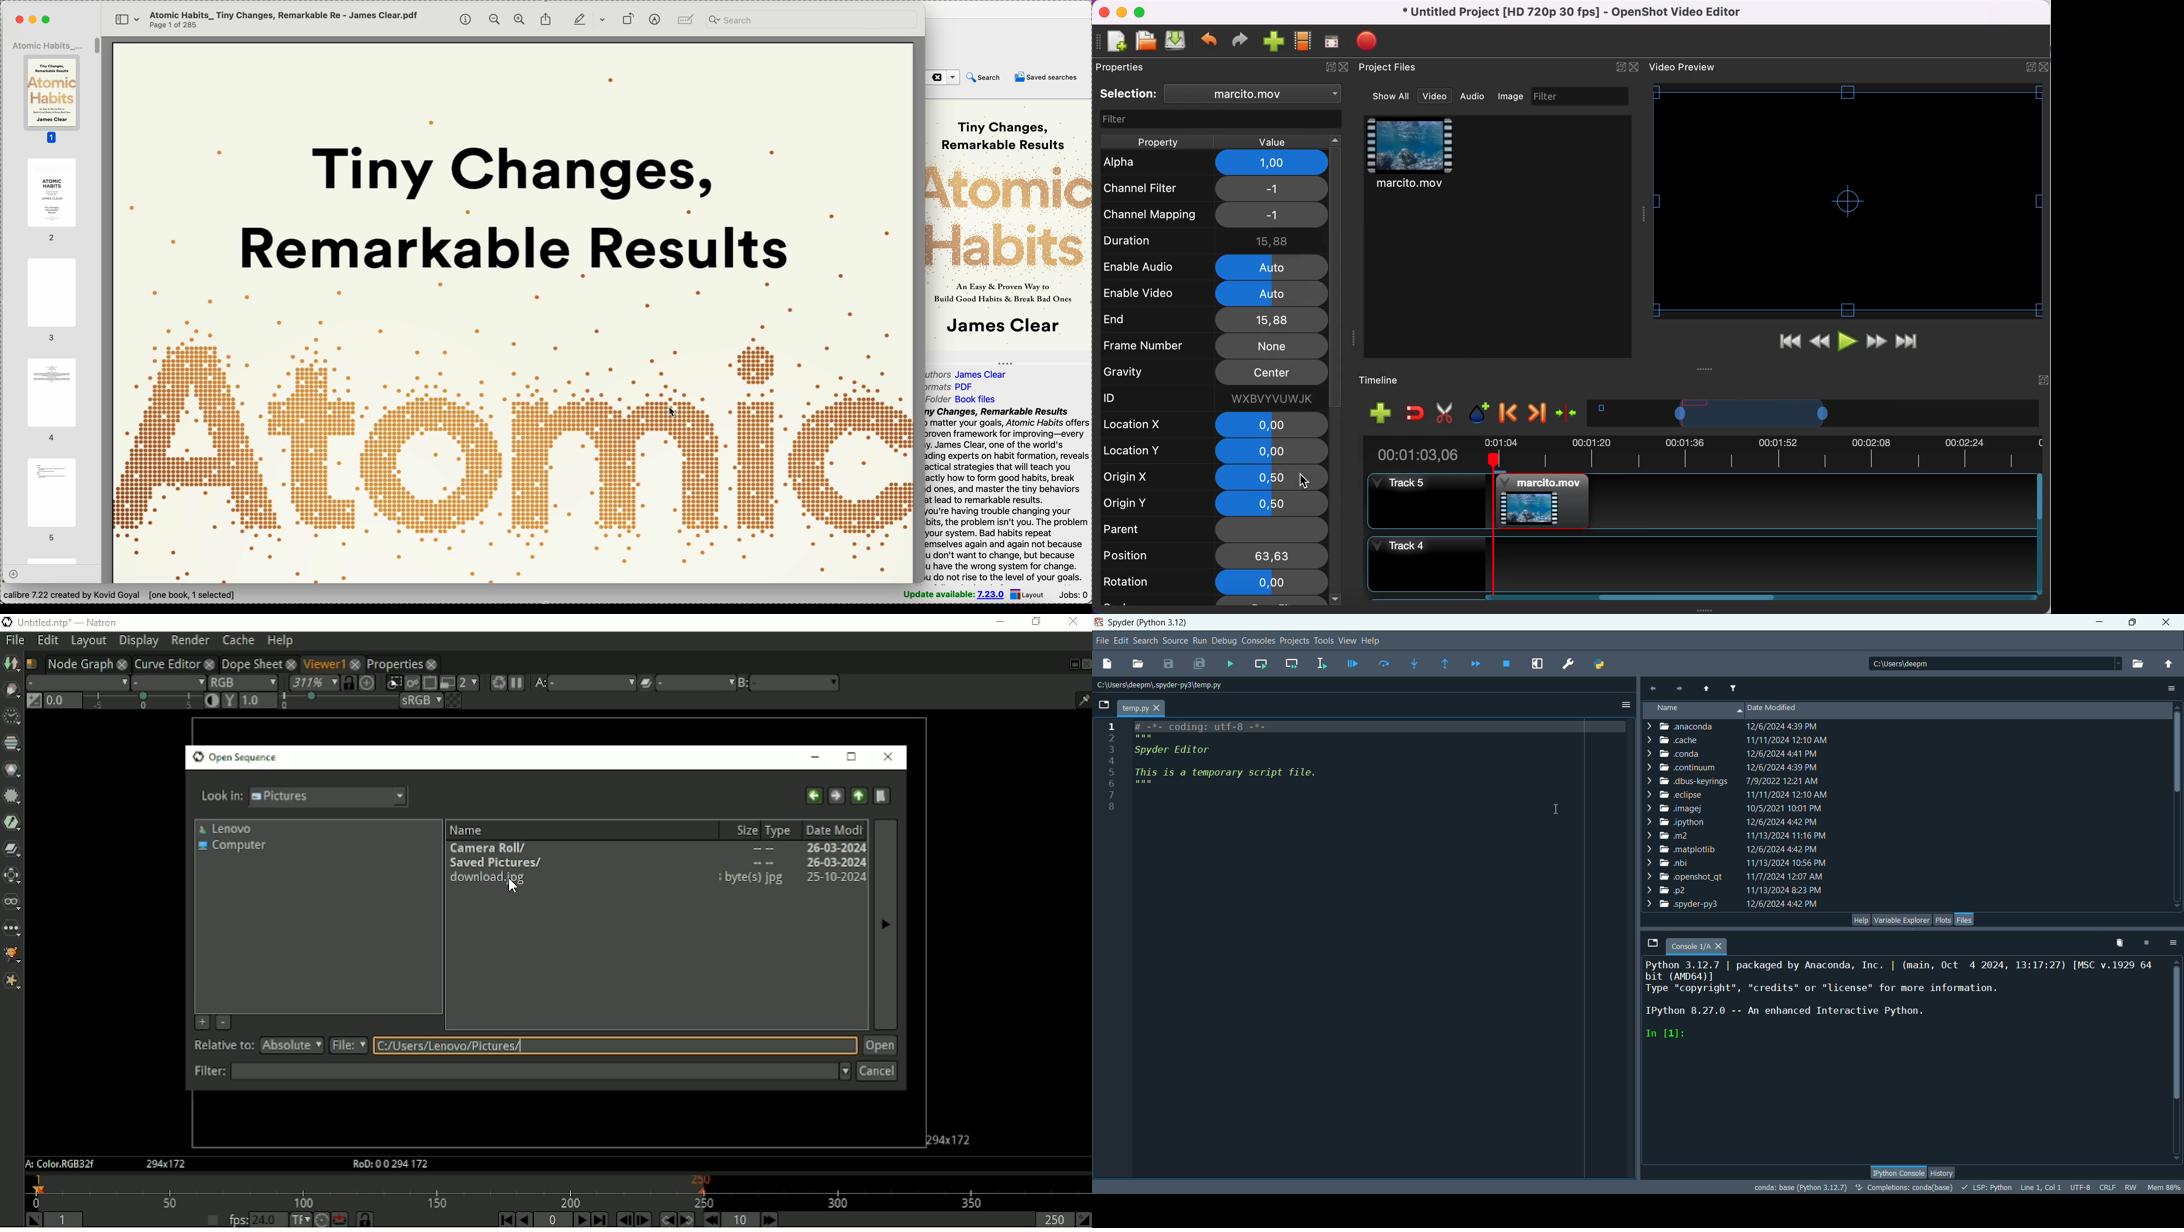 The height and width of the screenshot is (1232, 2184). What do you see at coordinates (1295, 641) in the screenshot?
I see `projects` at bounding box center [1295, 641].